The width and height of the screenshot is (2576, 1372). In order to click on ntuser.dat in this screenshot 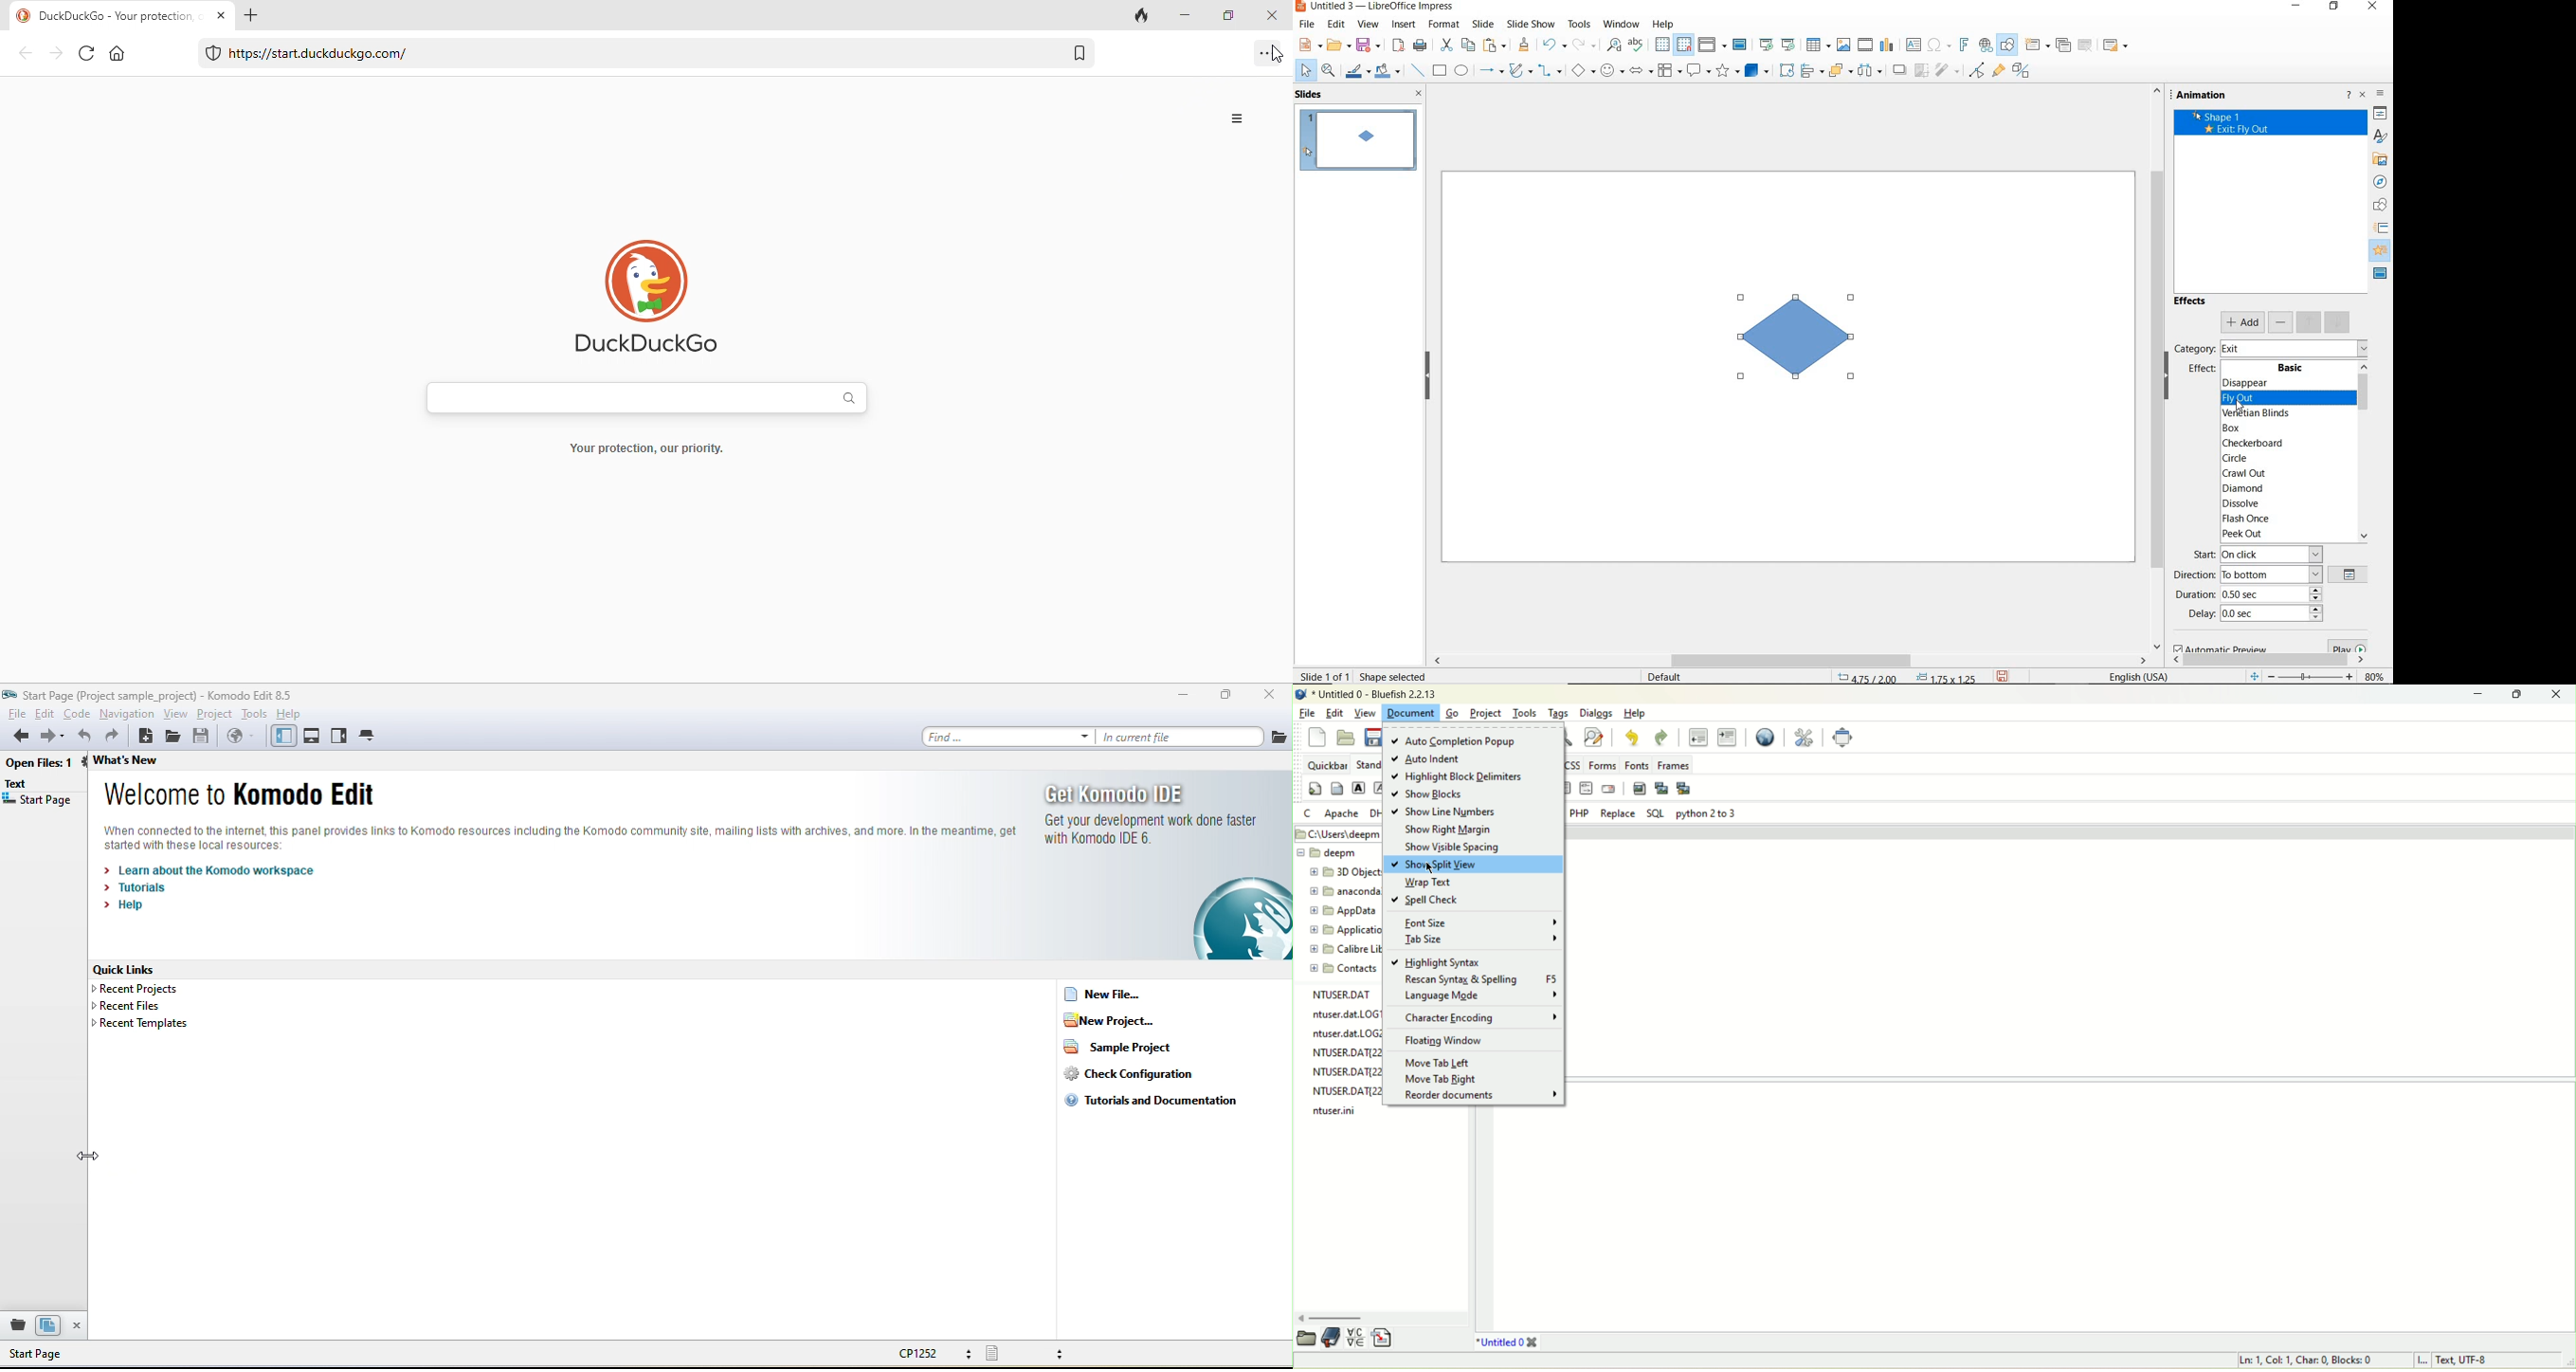, I will do `click(1334, 1111)`.